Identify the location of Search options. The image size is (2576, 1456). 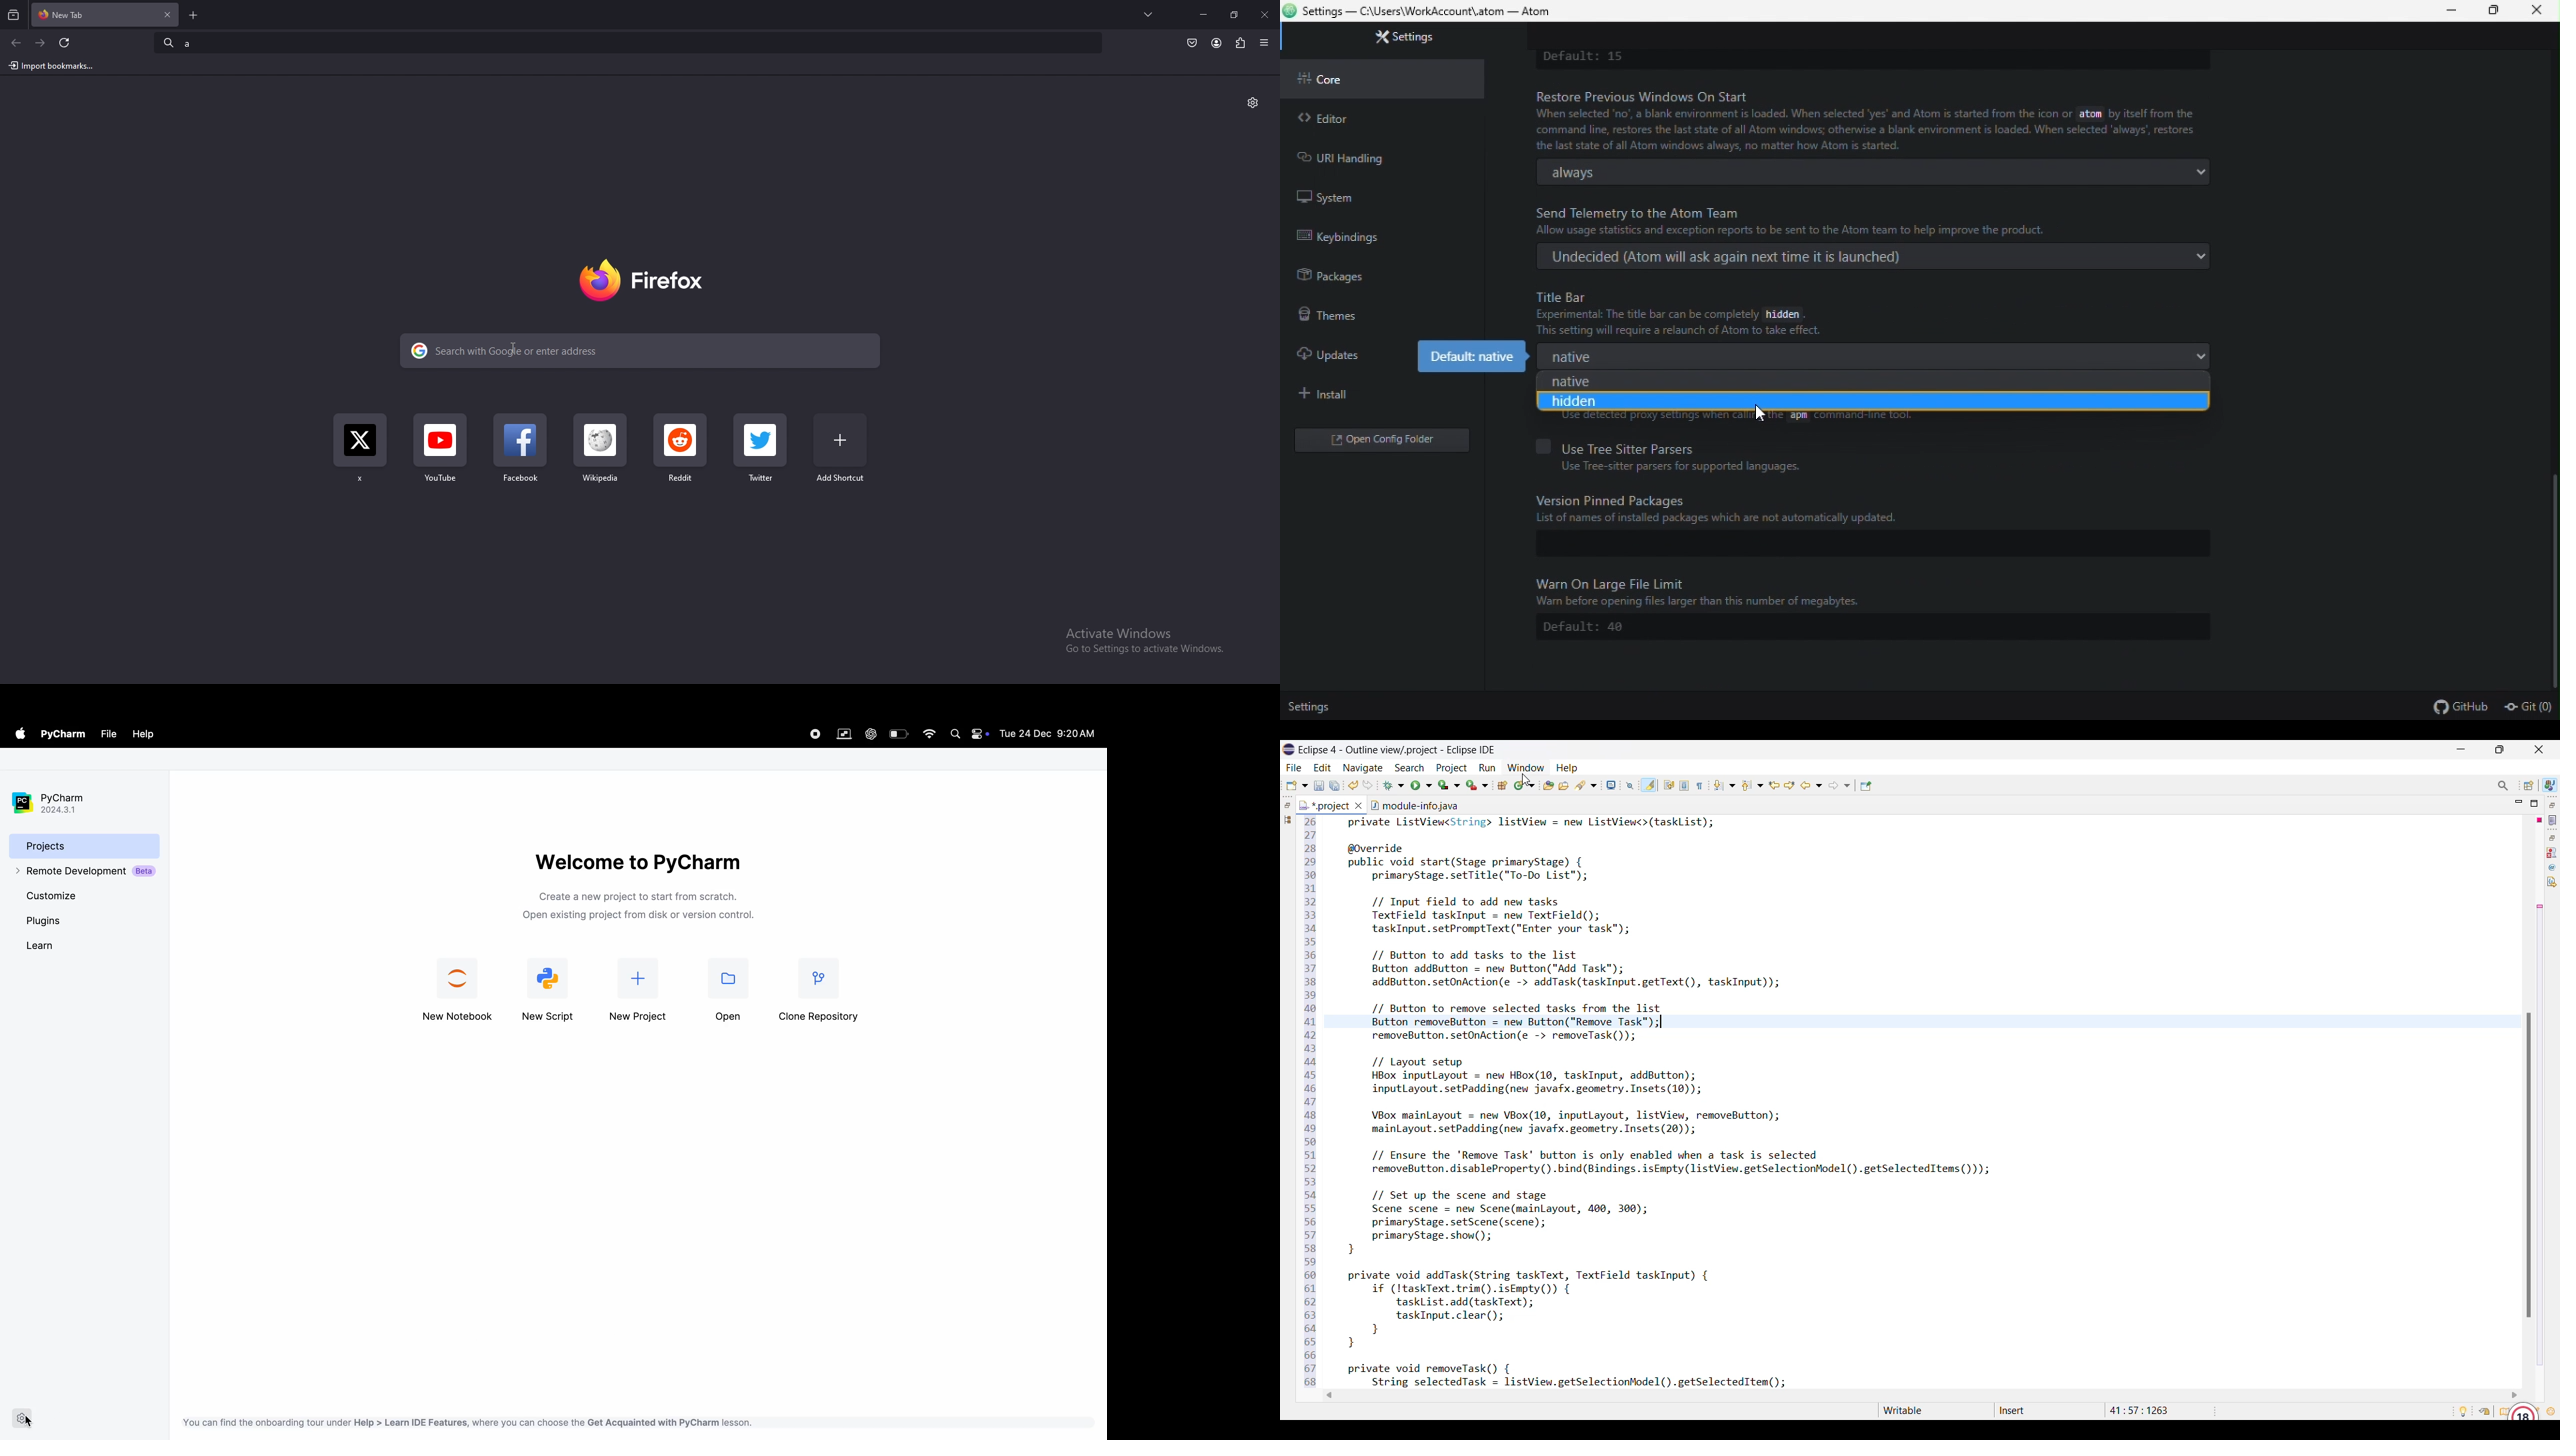
(1586, 785).